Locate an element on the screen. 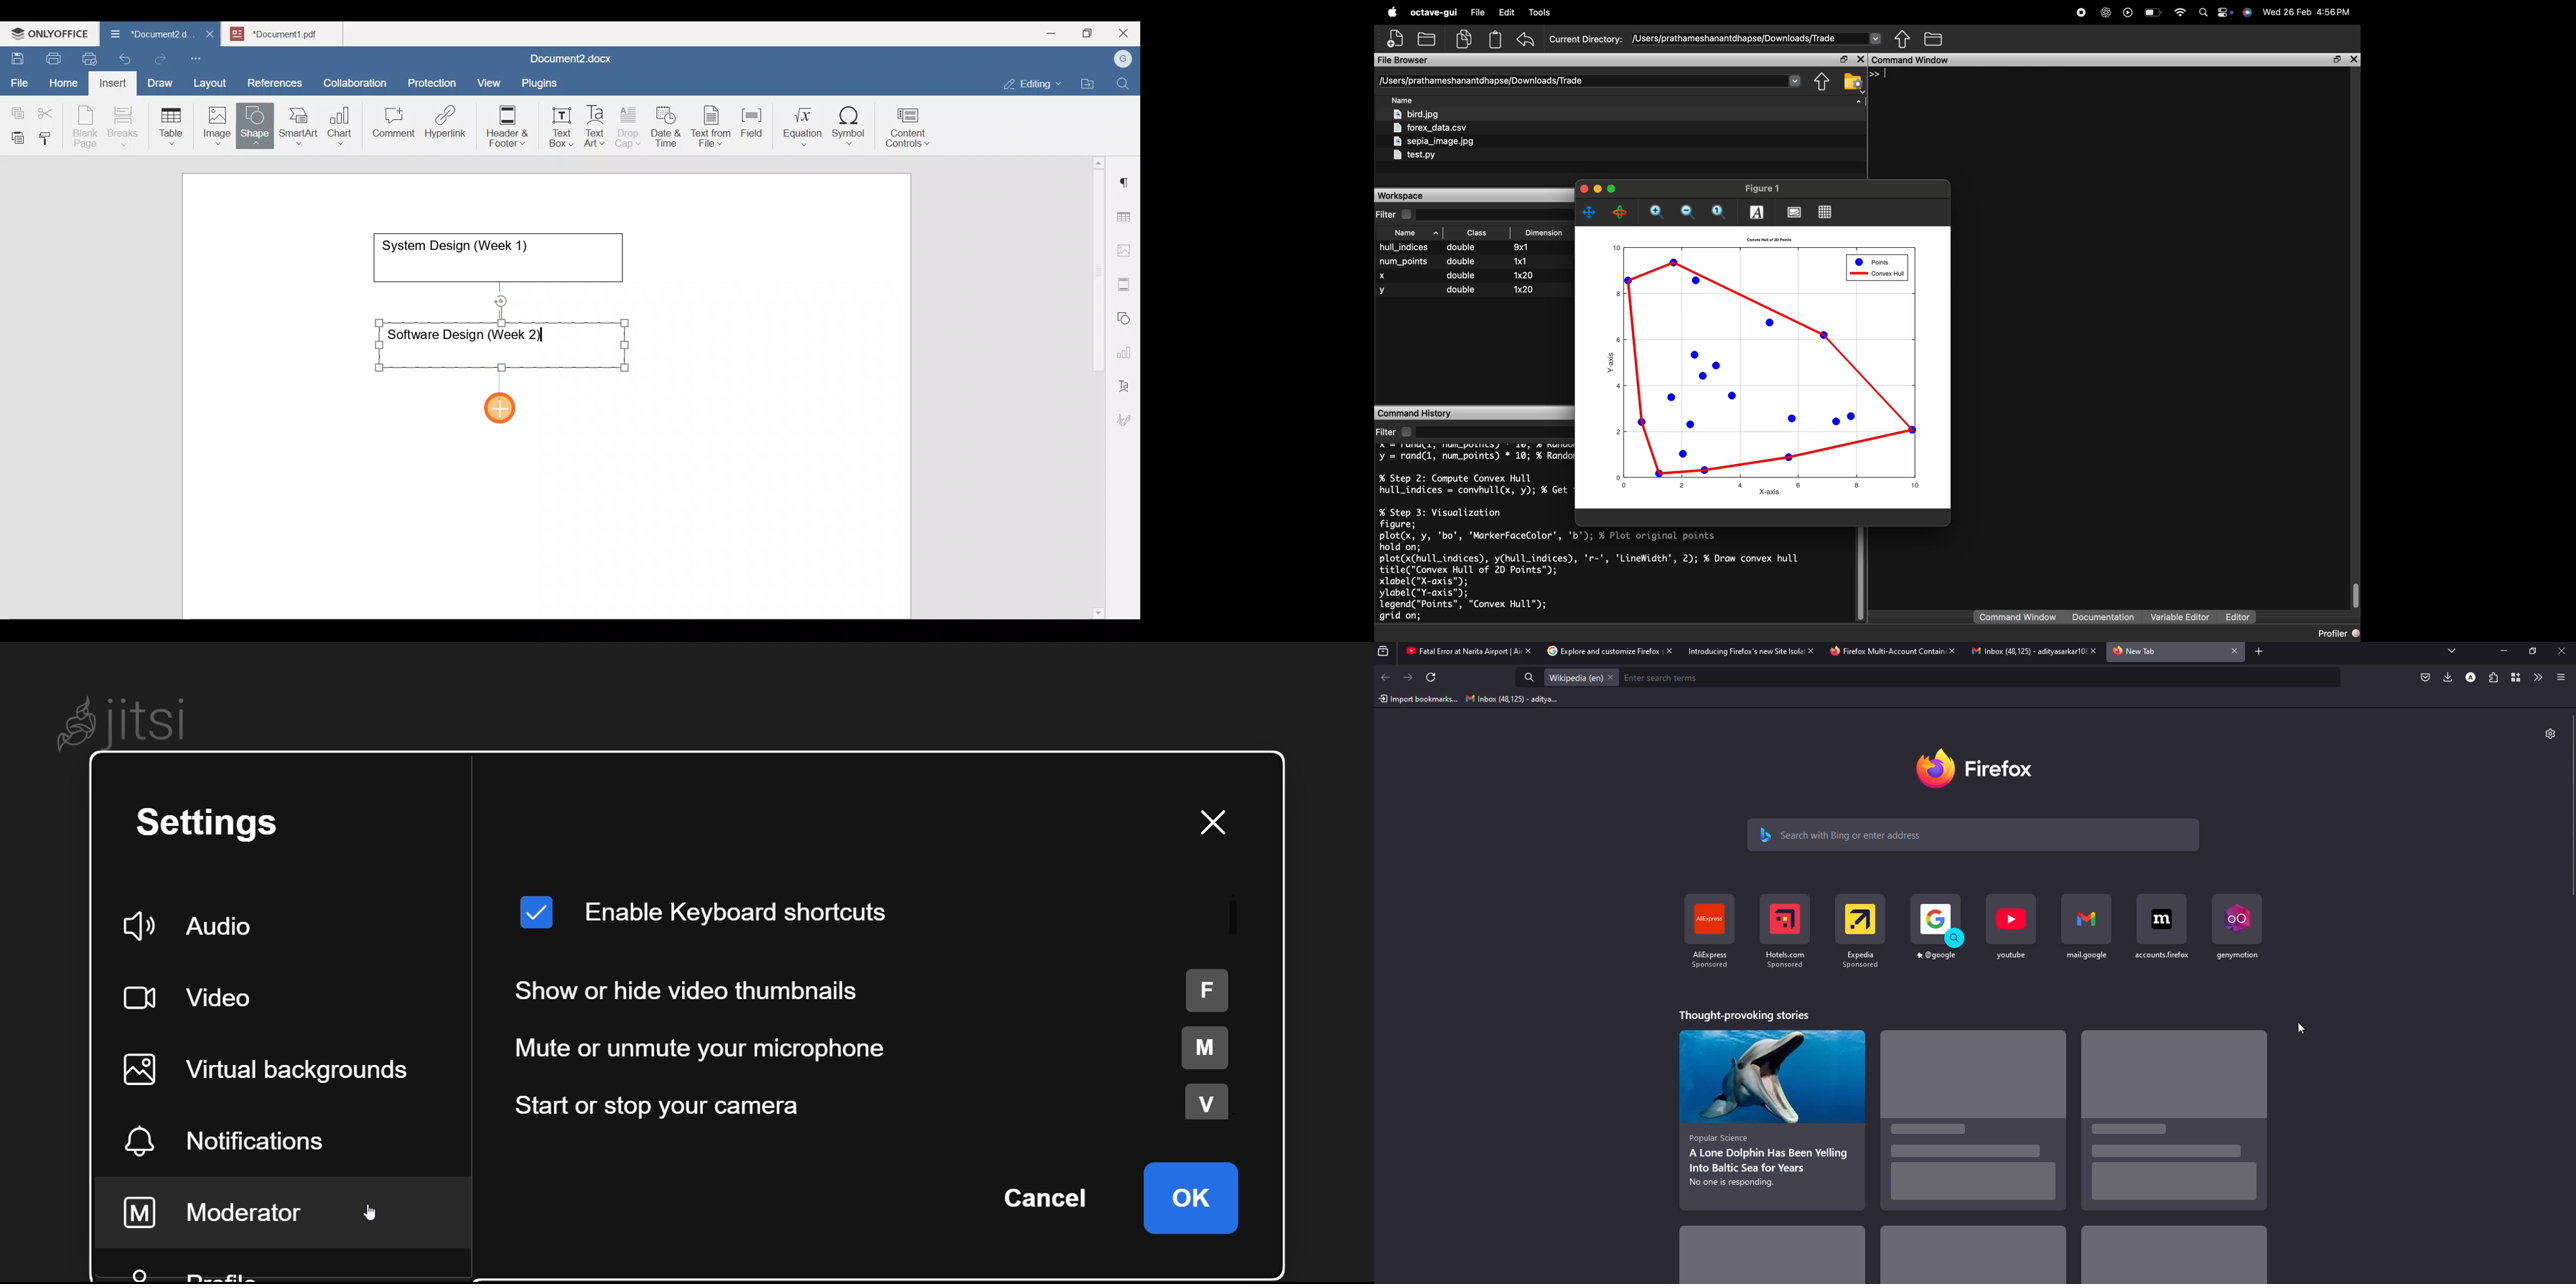 Image resolution: width=2576 pixels, height=1288 pixels. Scroll bar is located at coordinates (1094, 386).